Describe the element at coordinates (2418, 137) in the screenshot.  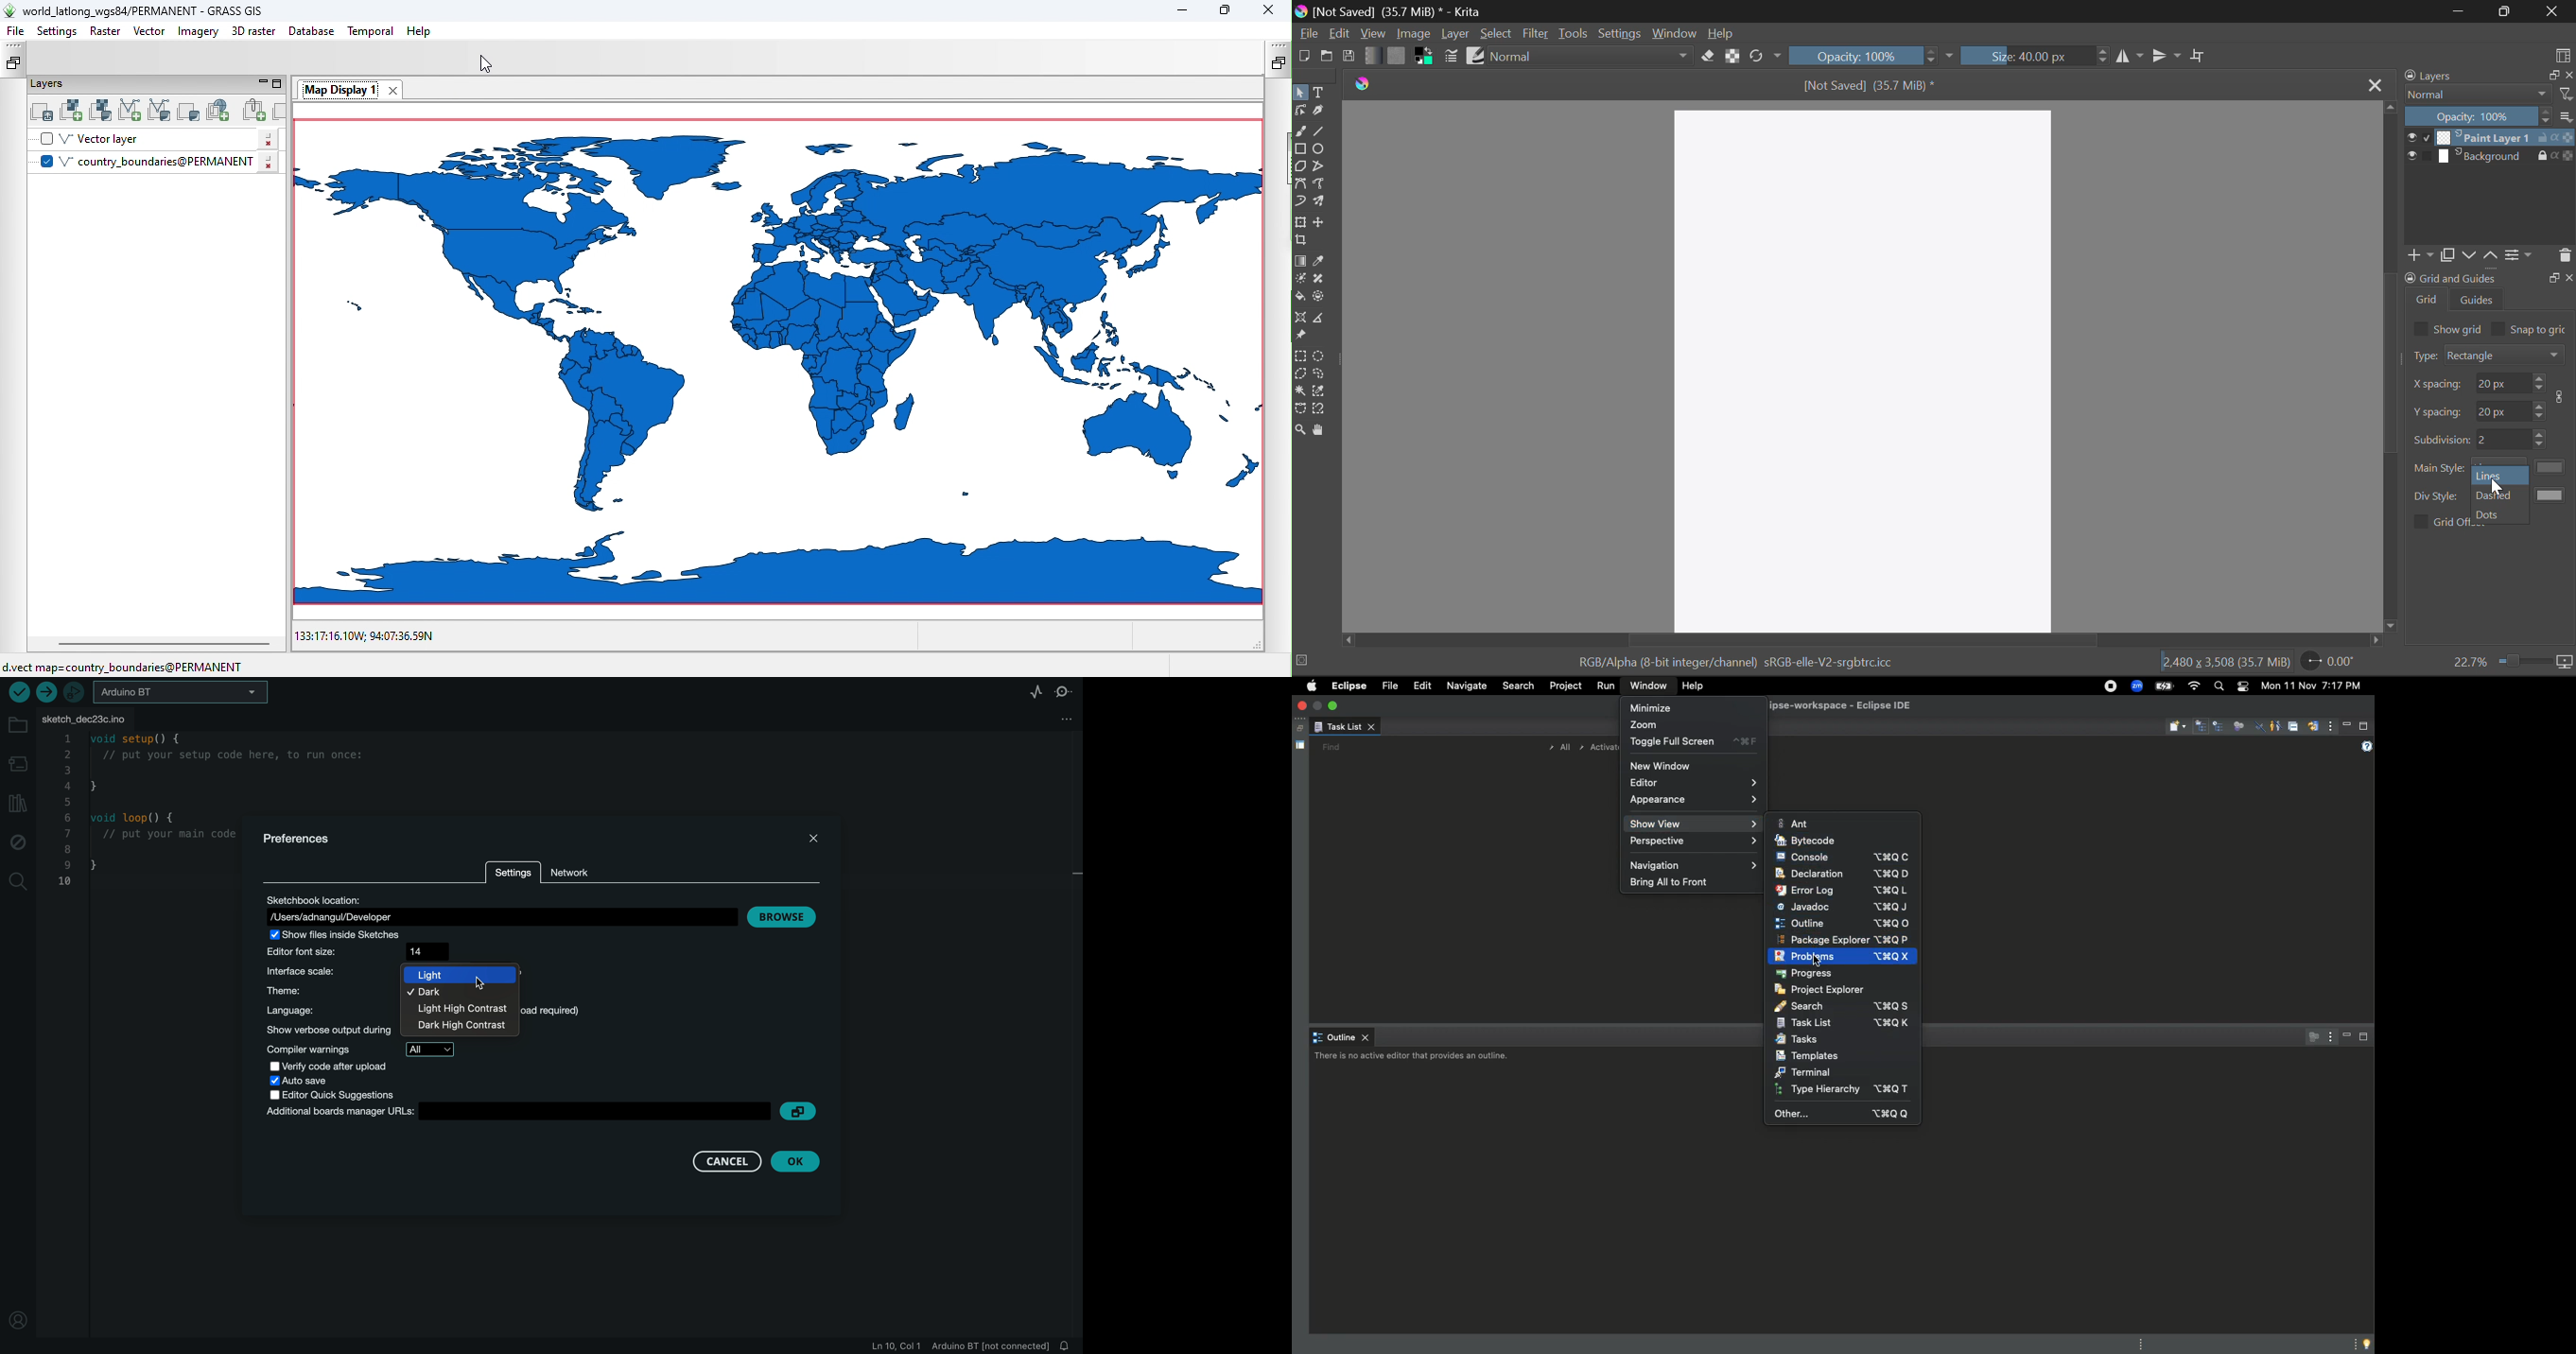
I see `show/hide` at that location.